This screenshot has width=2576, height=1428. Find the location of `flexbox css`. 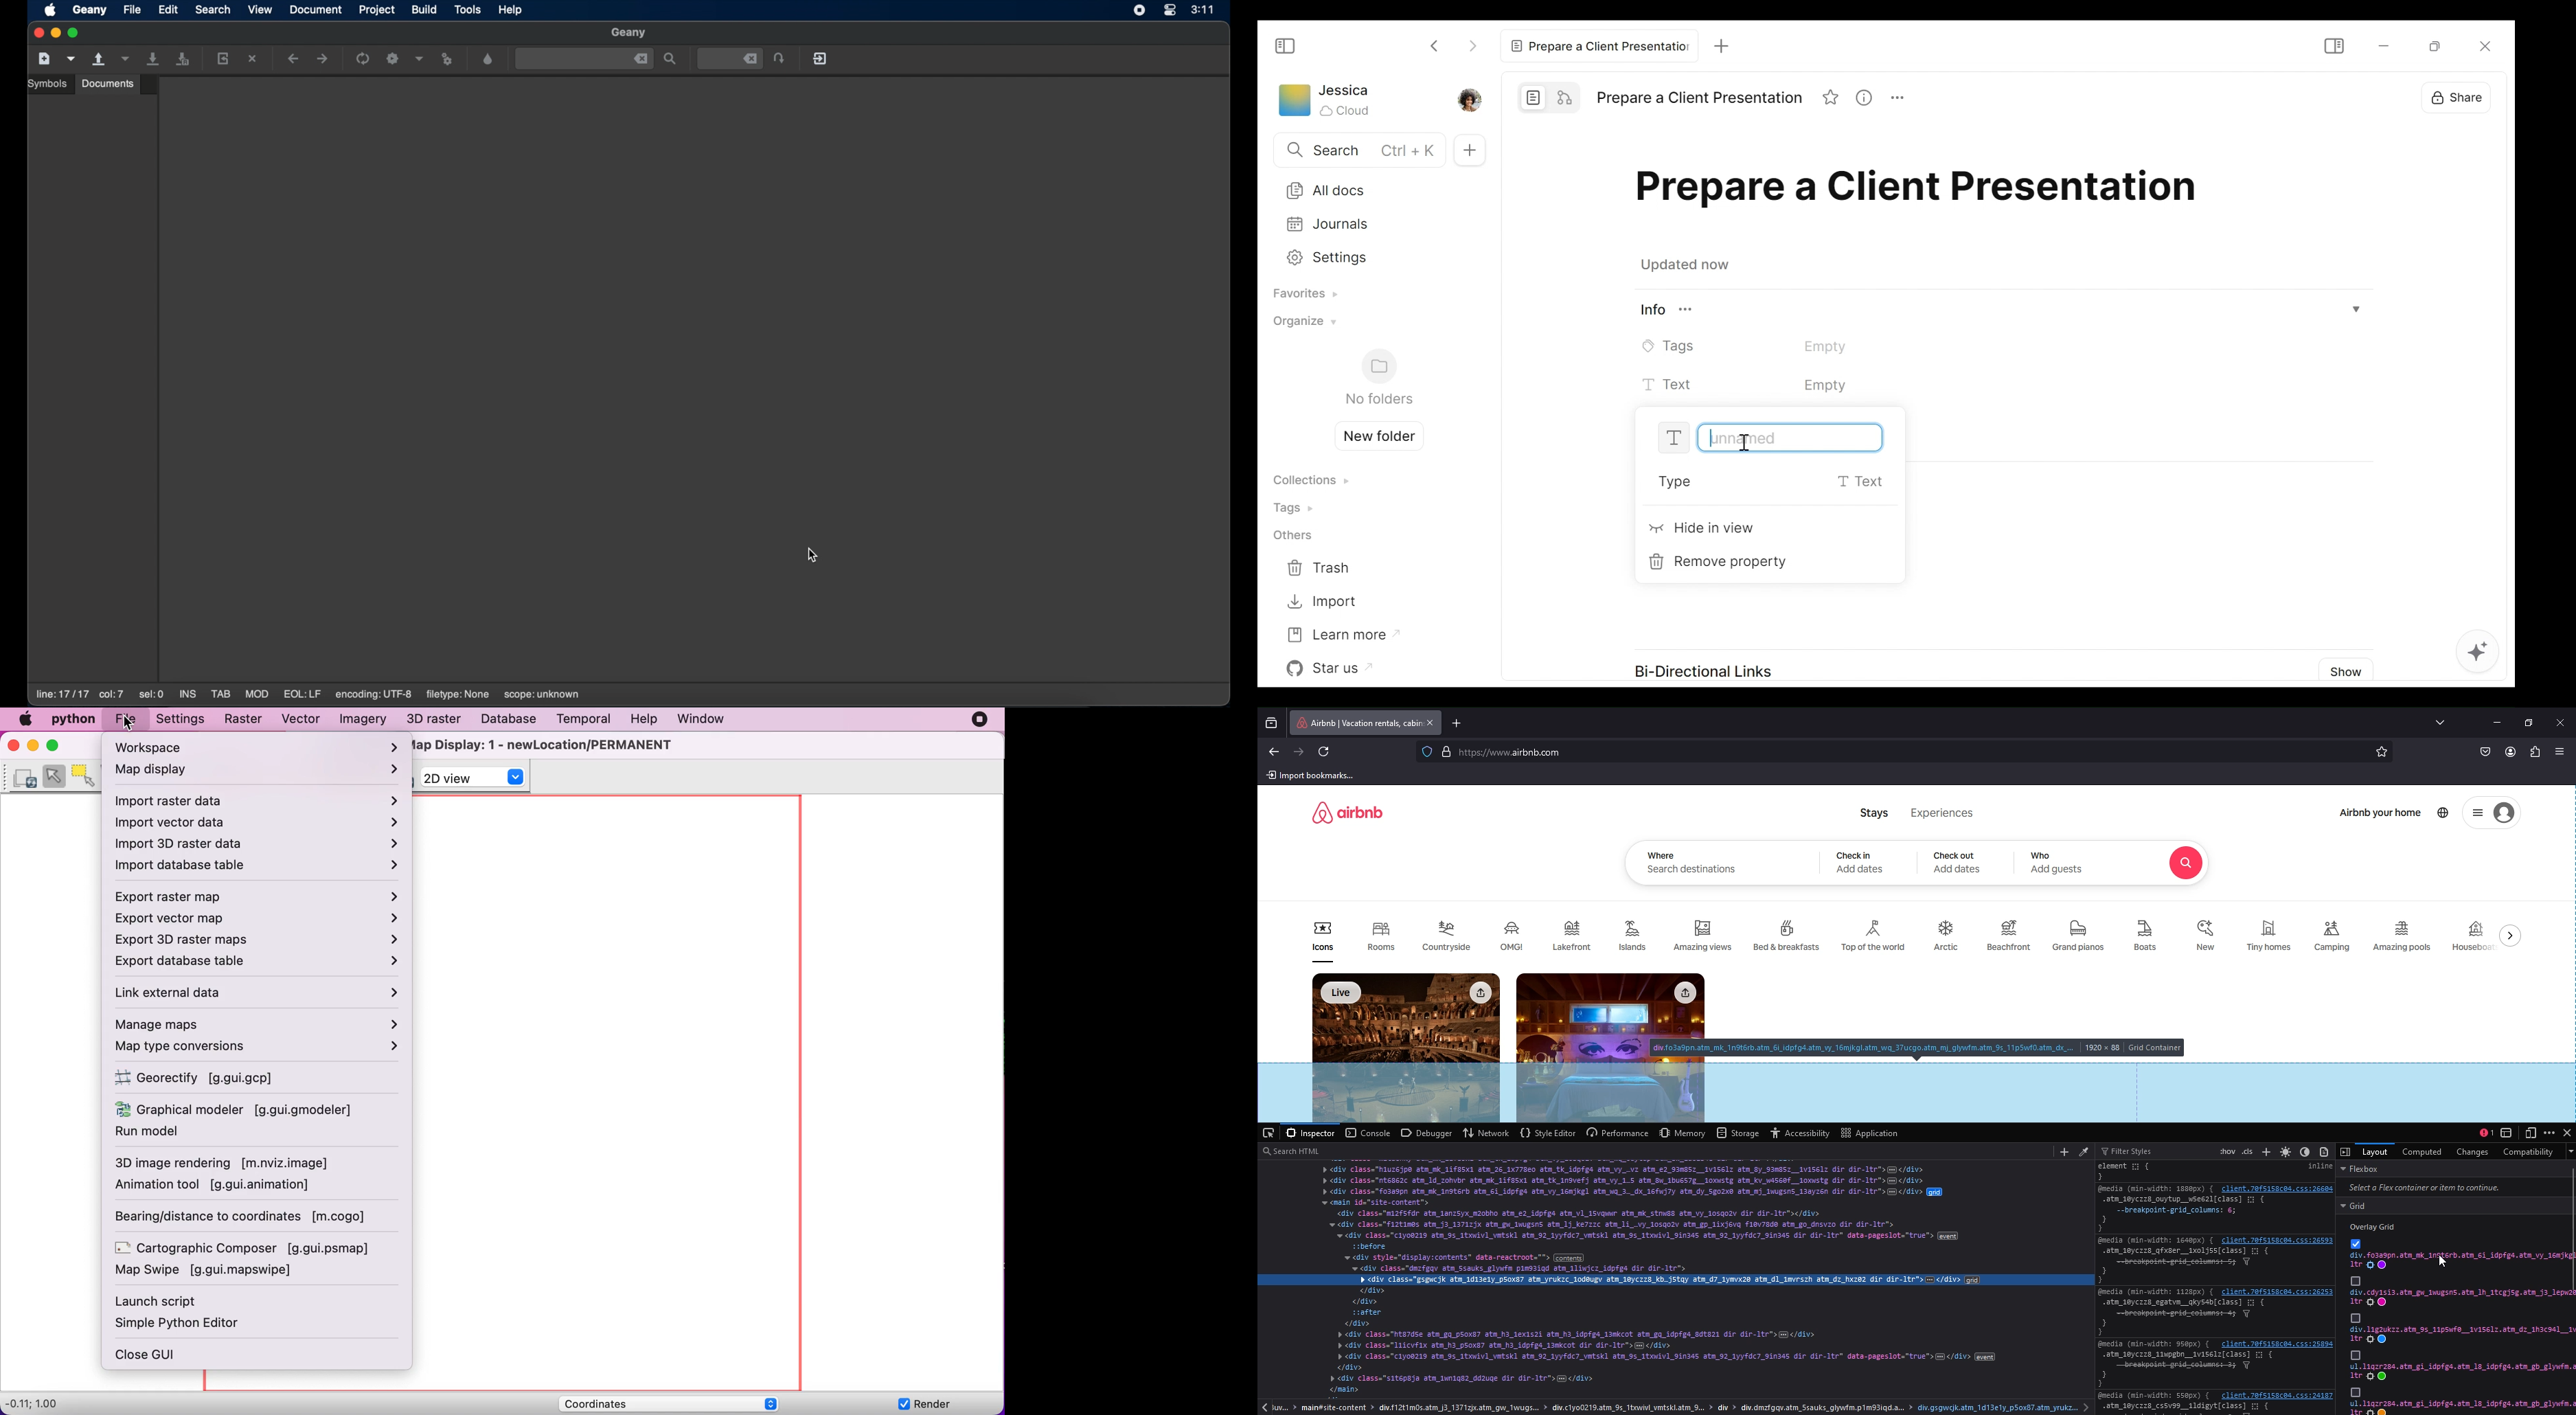

flexbox css is located at coordinates (2454, 1179).